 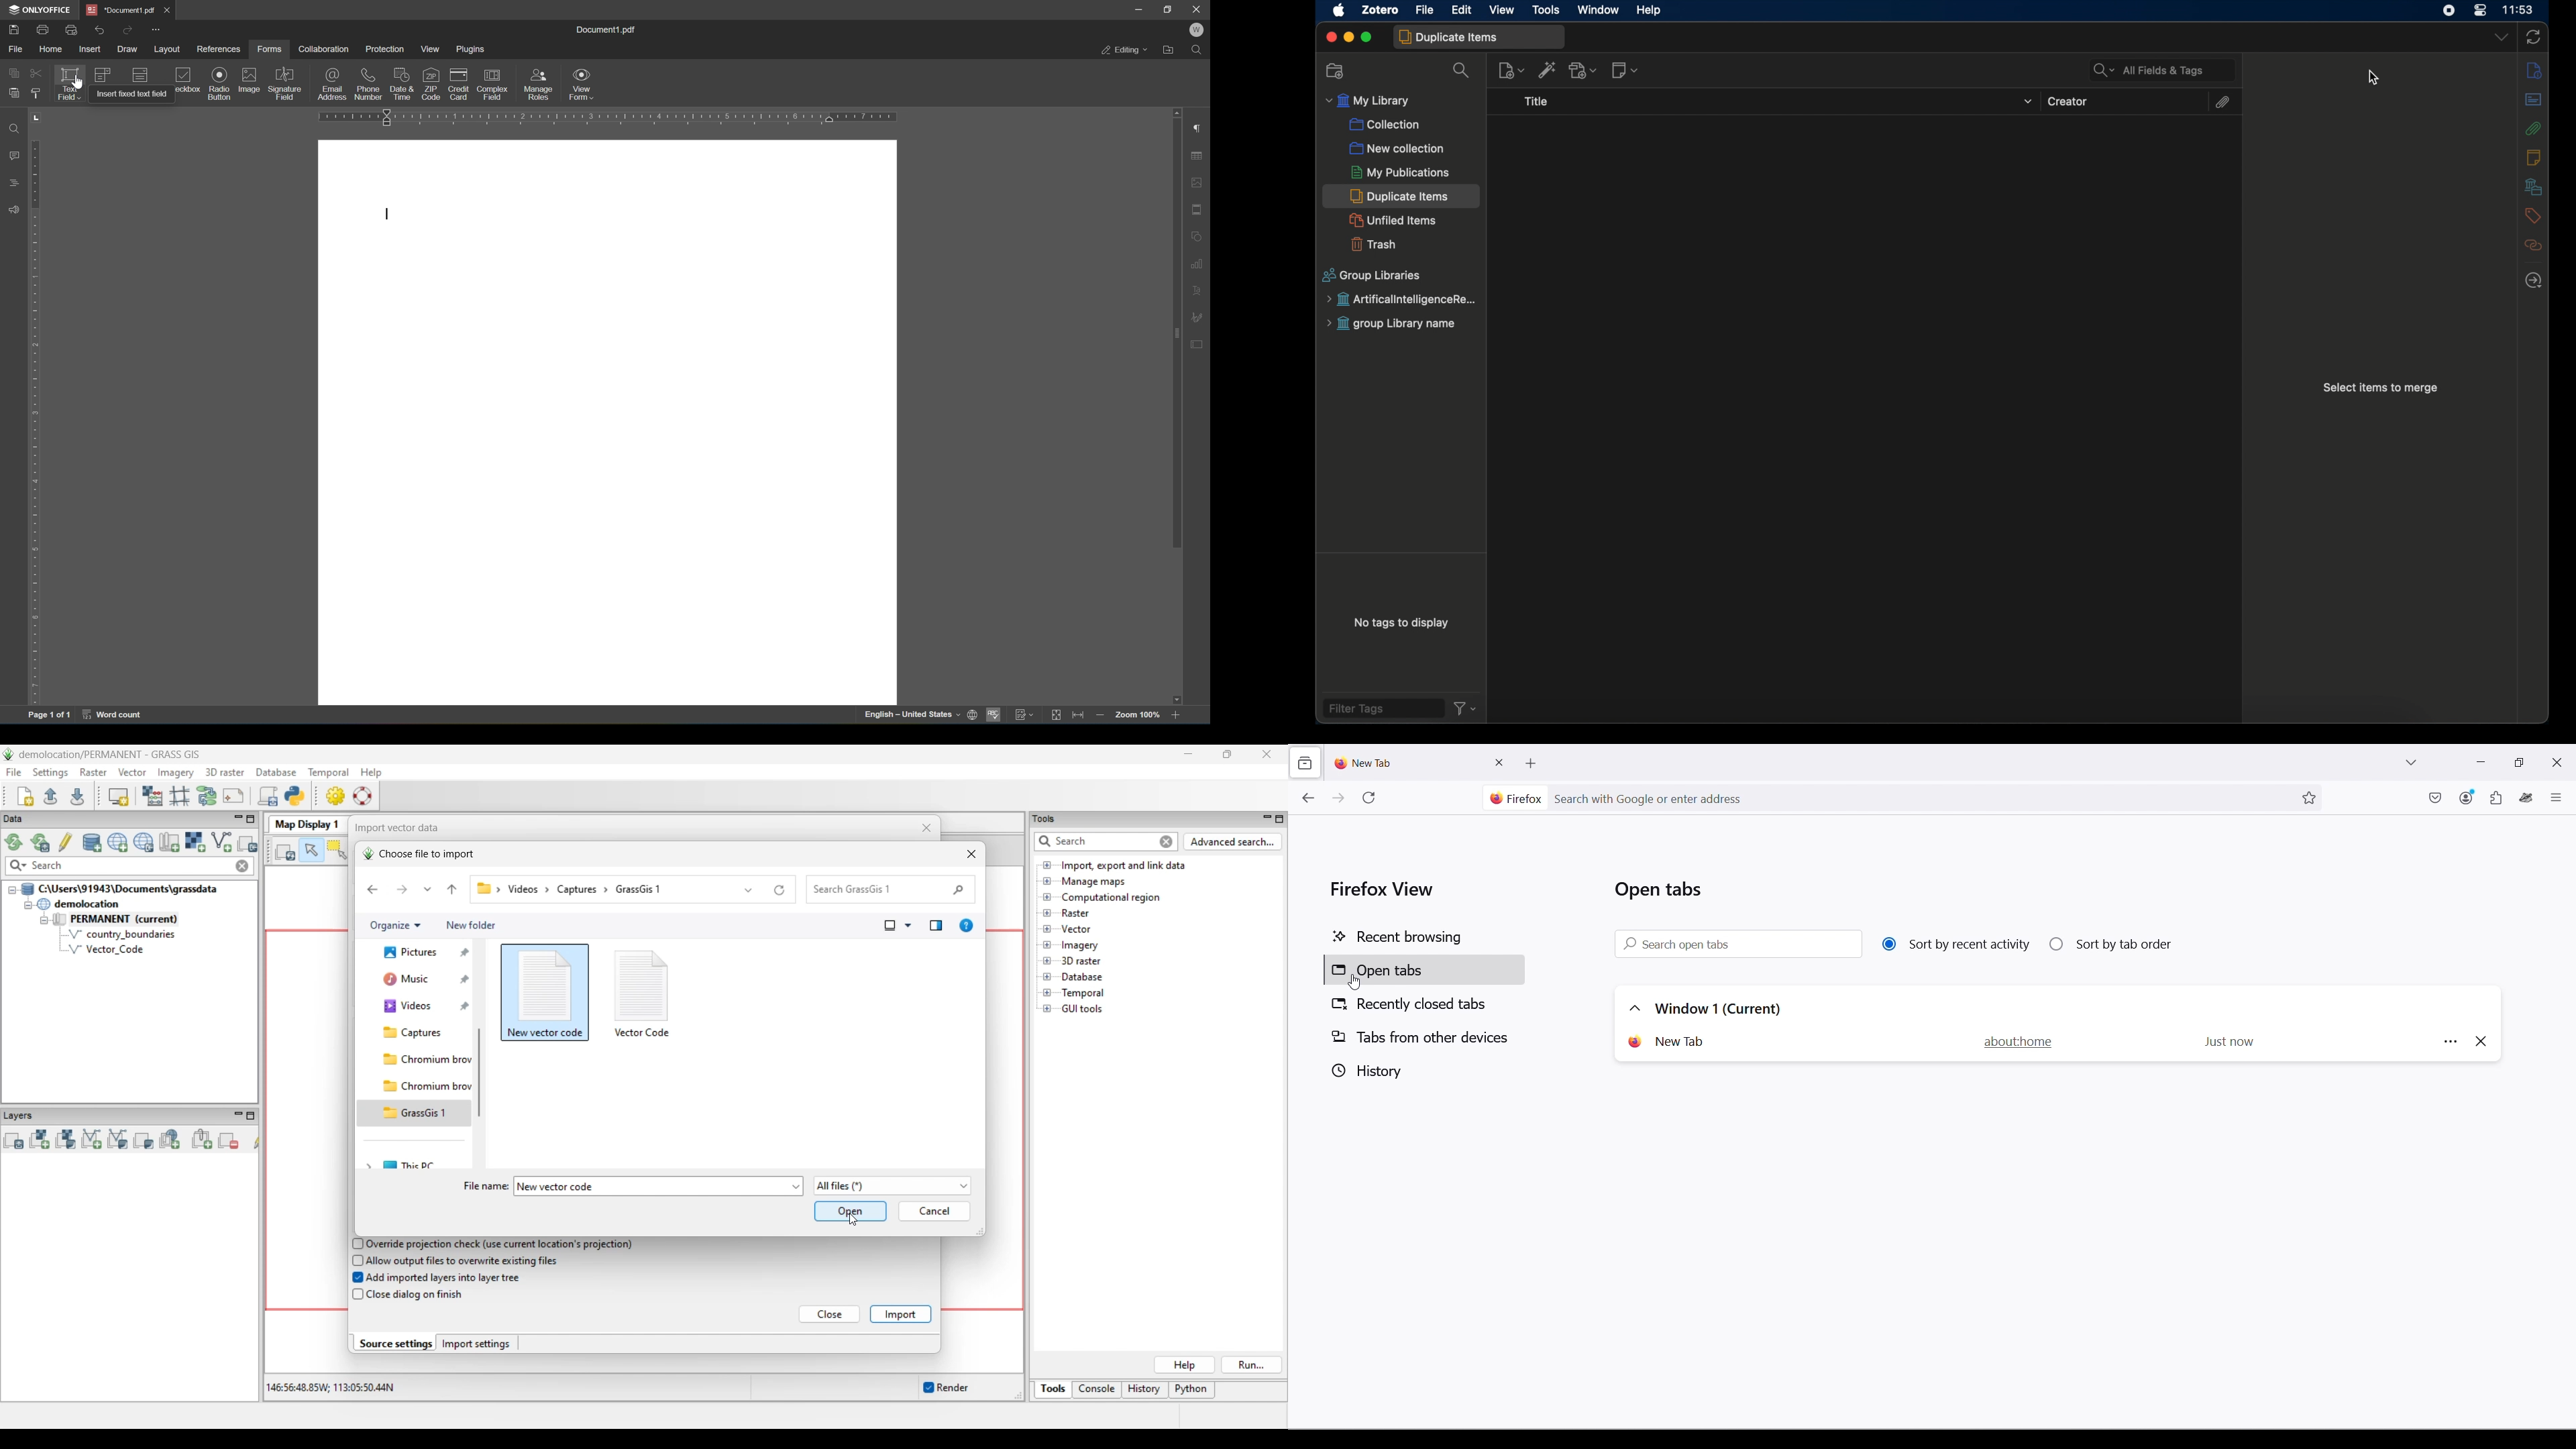 I want to click on Select items to merge, so click(x=2381, y=390).